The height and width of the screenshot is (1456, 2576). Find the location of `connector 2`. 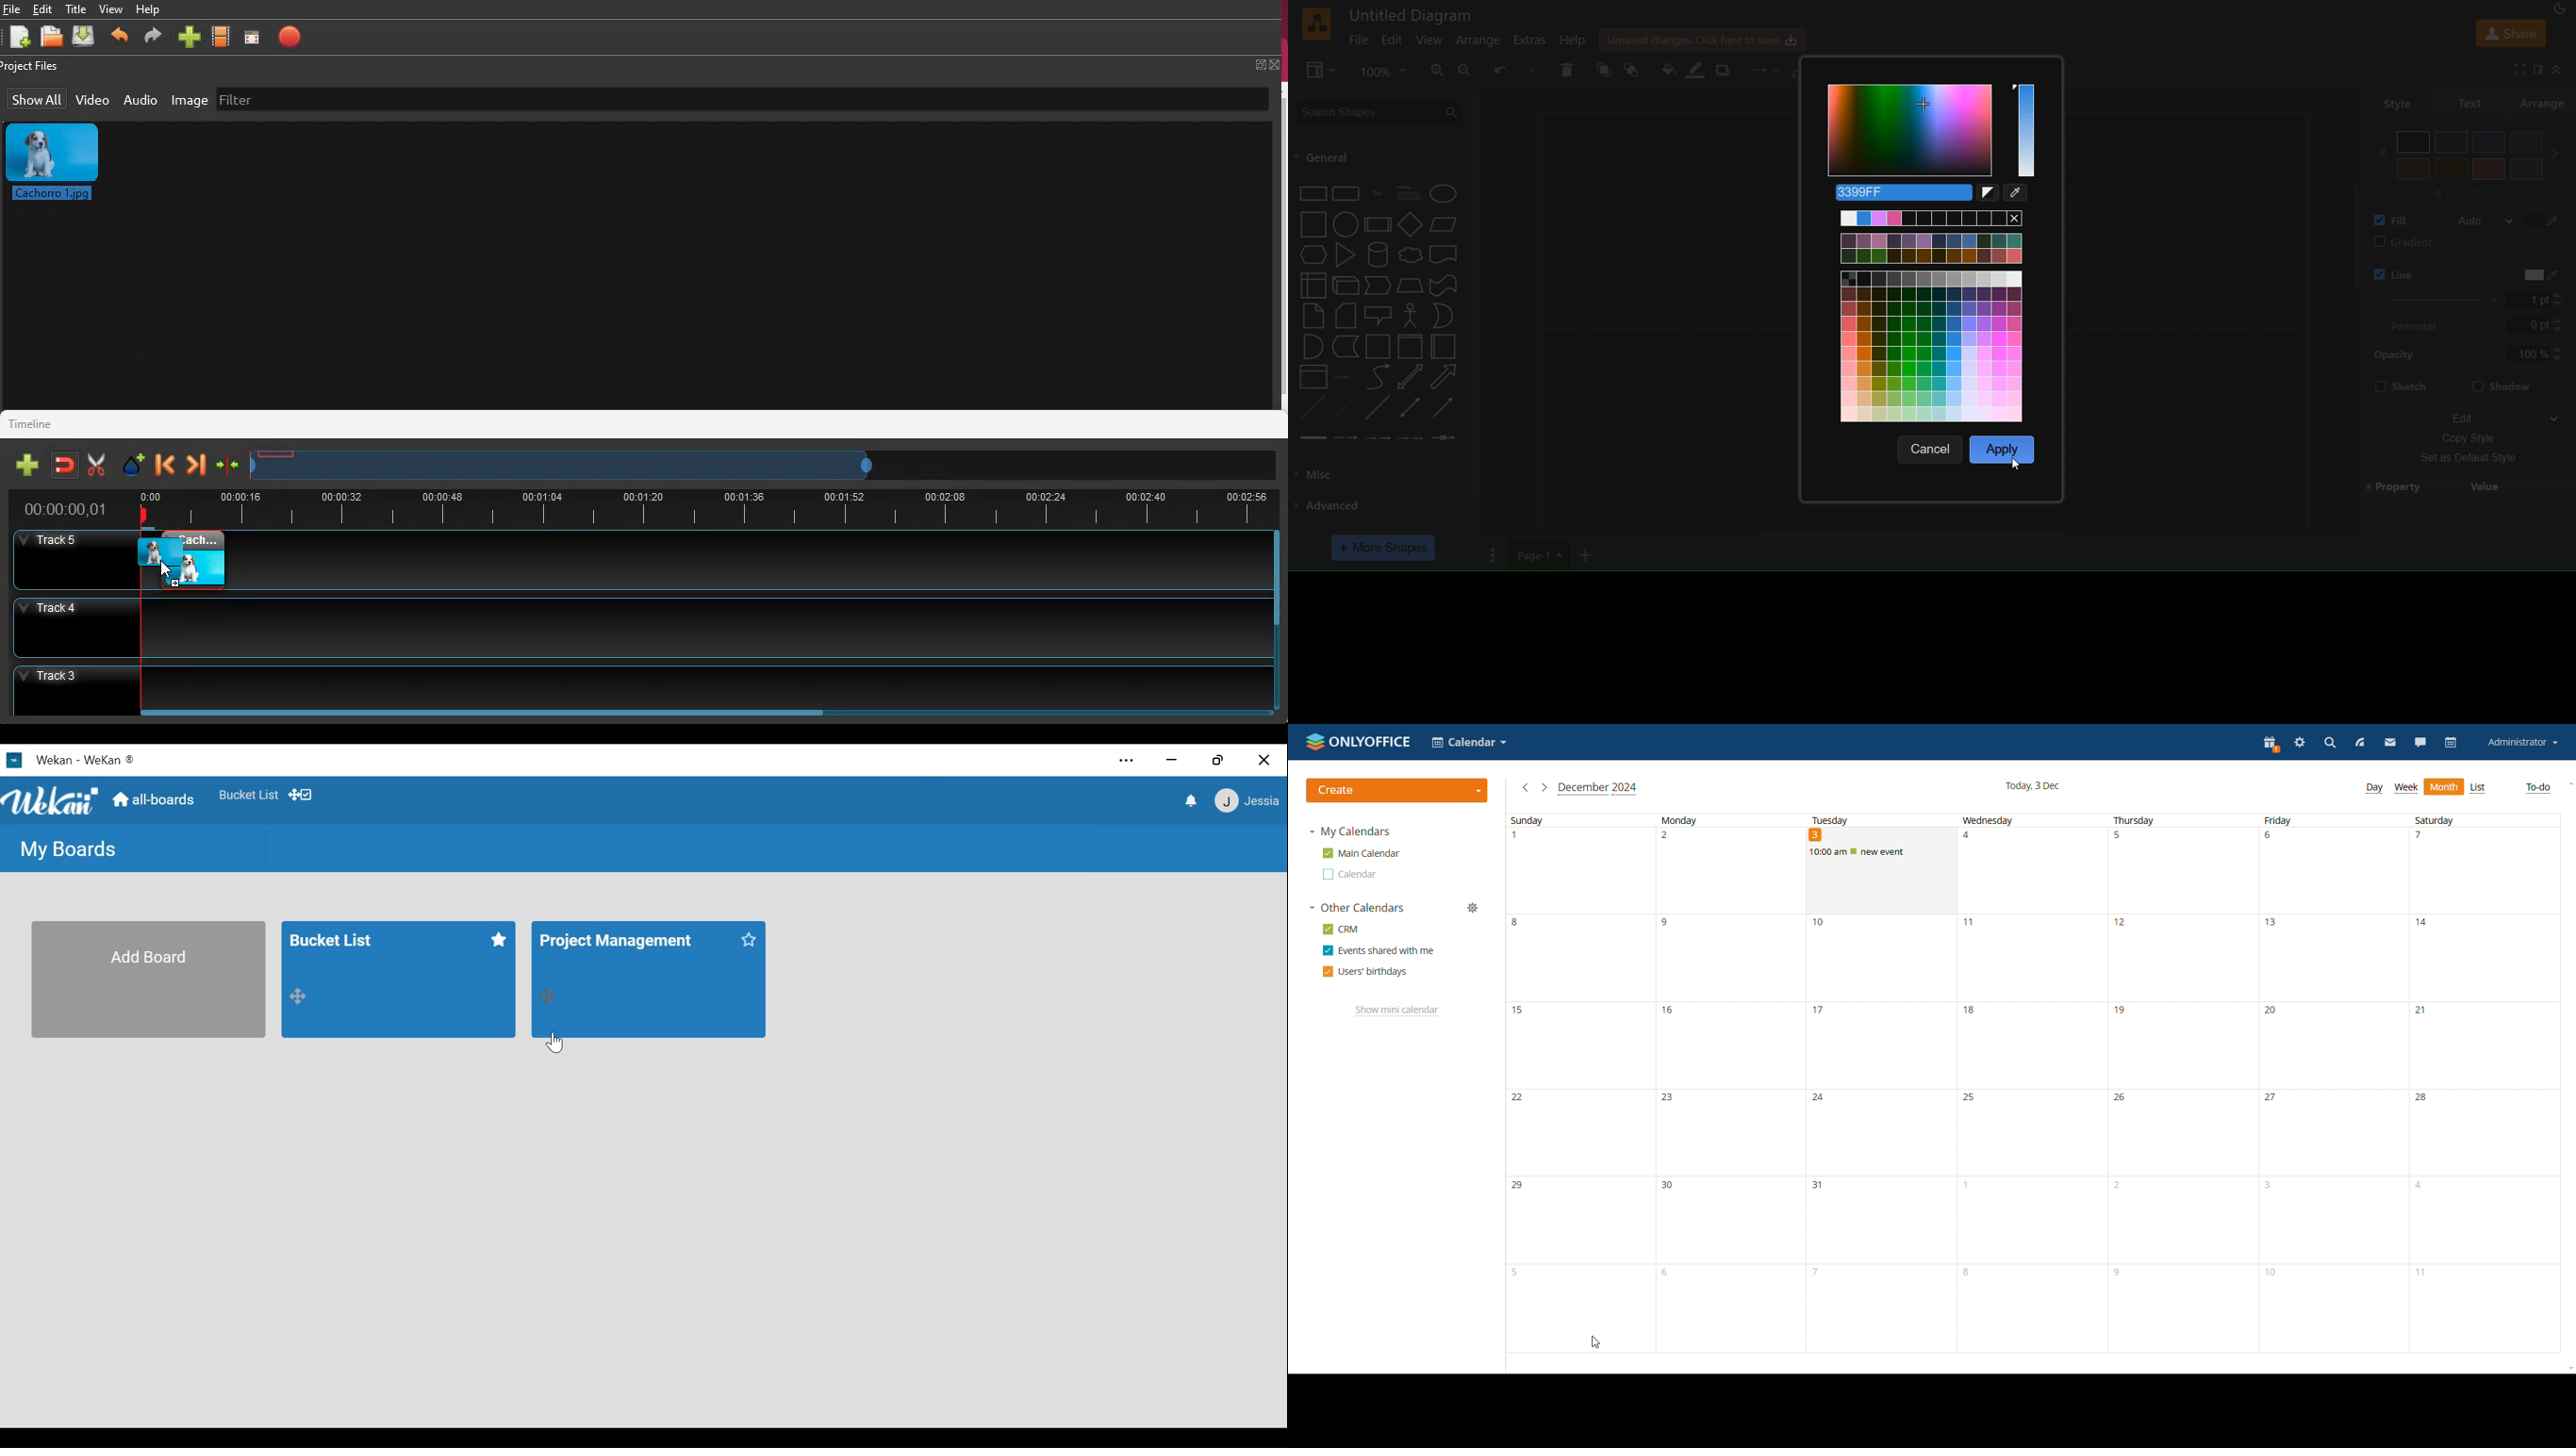

connector 2 is located at coordinates (1346, 437).